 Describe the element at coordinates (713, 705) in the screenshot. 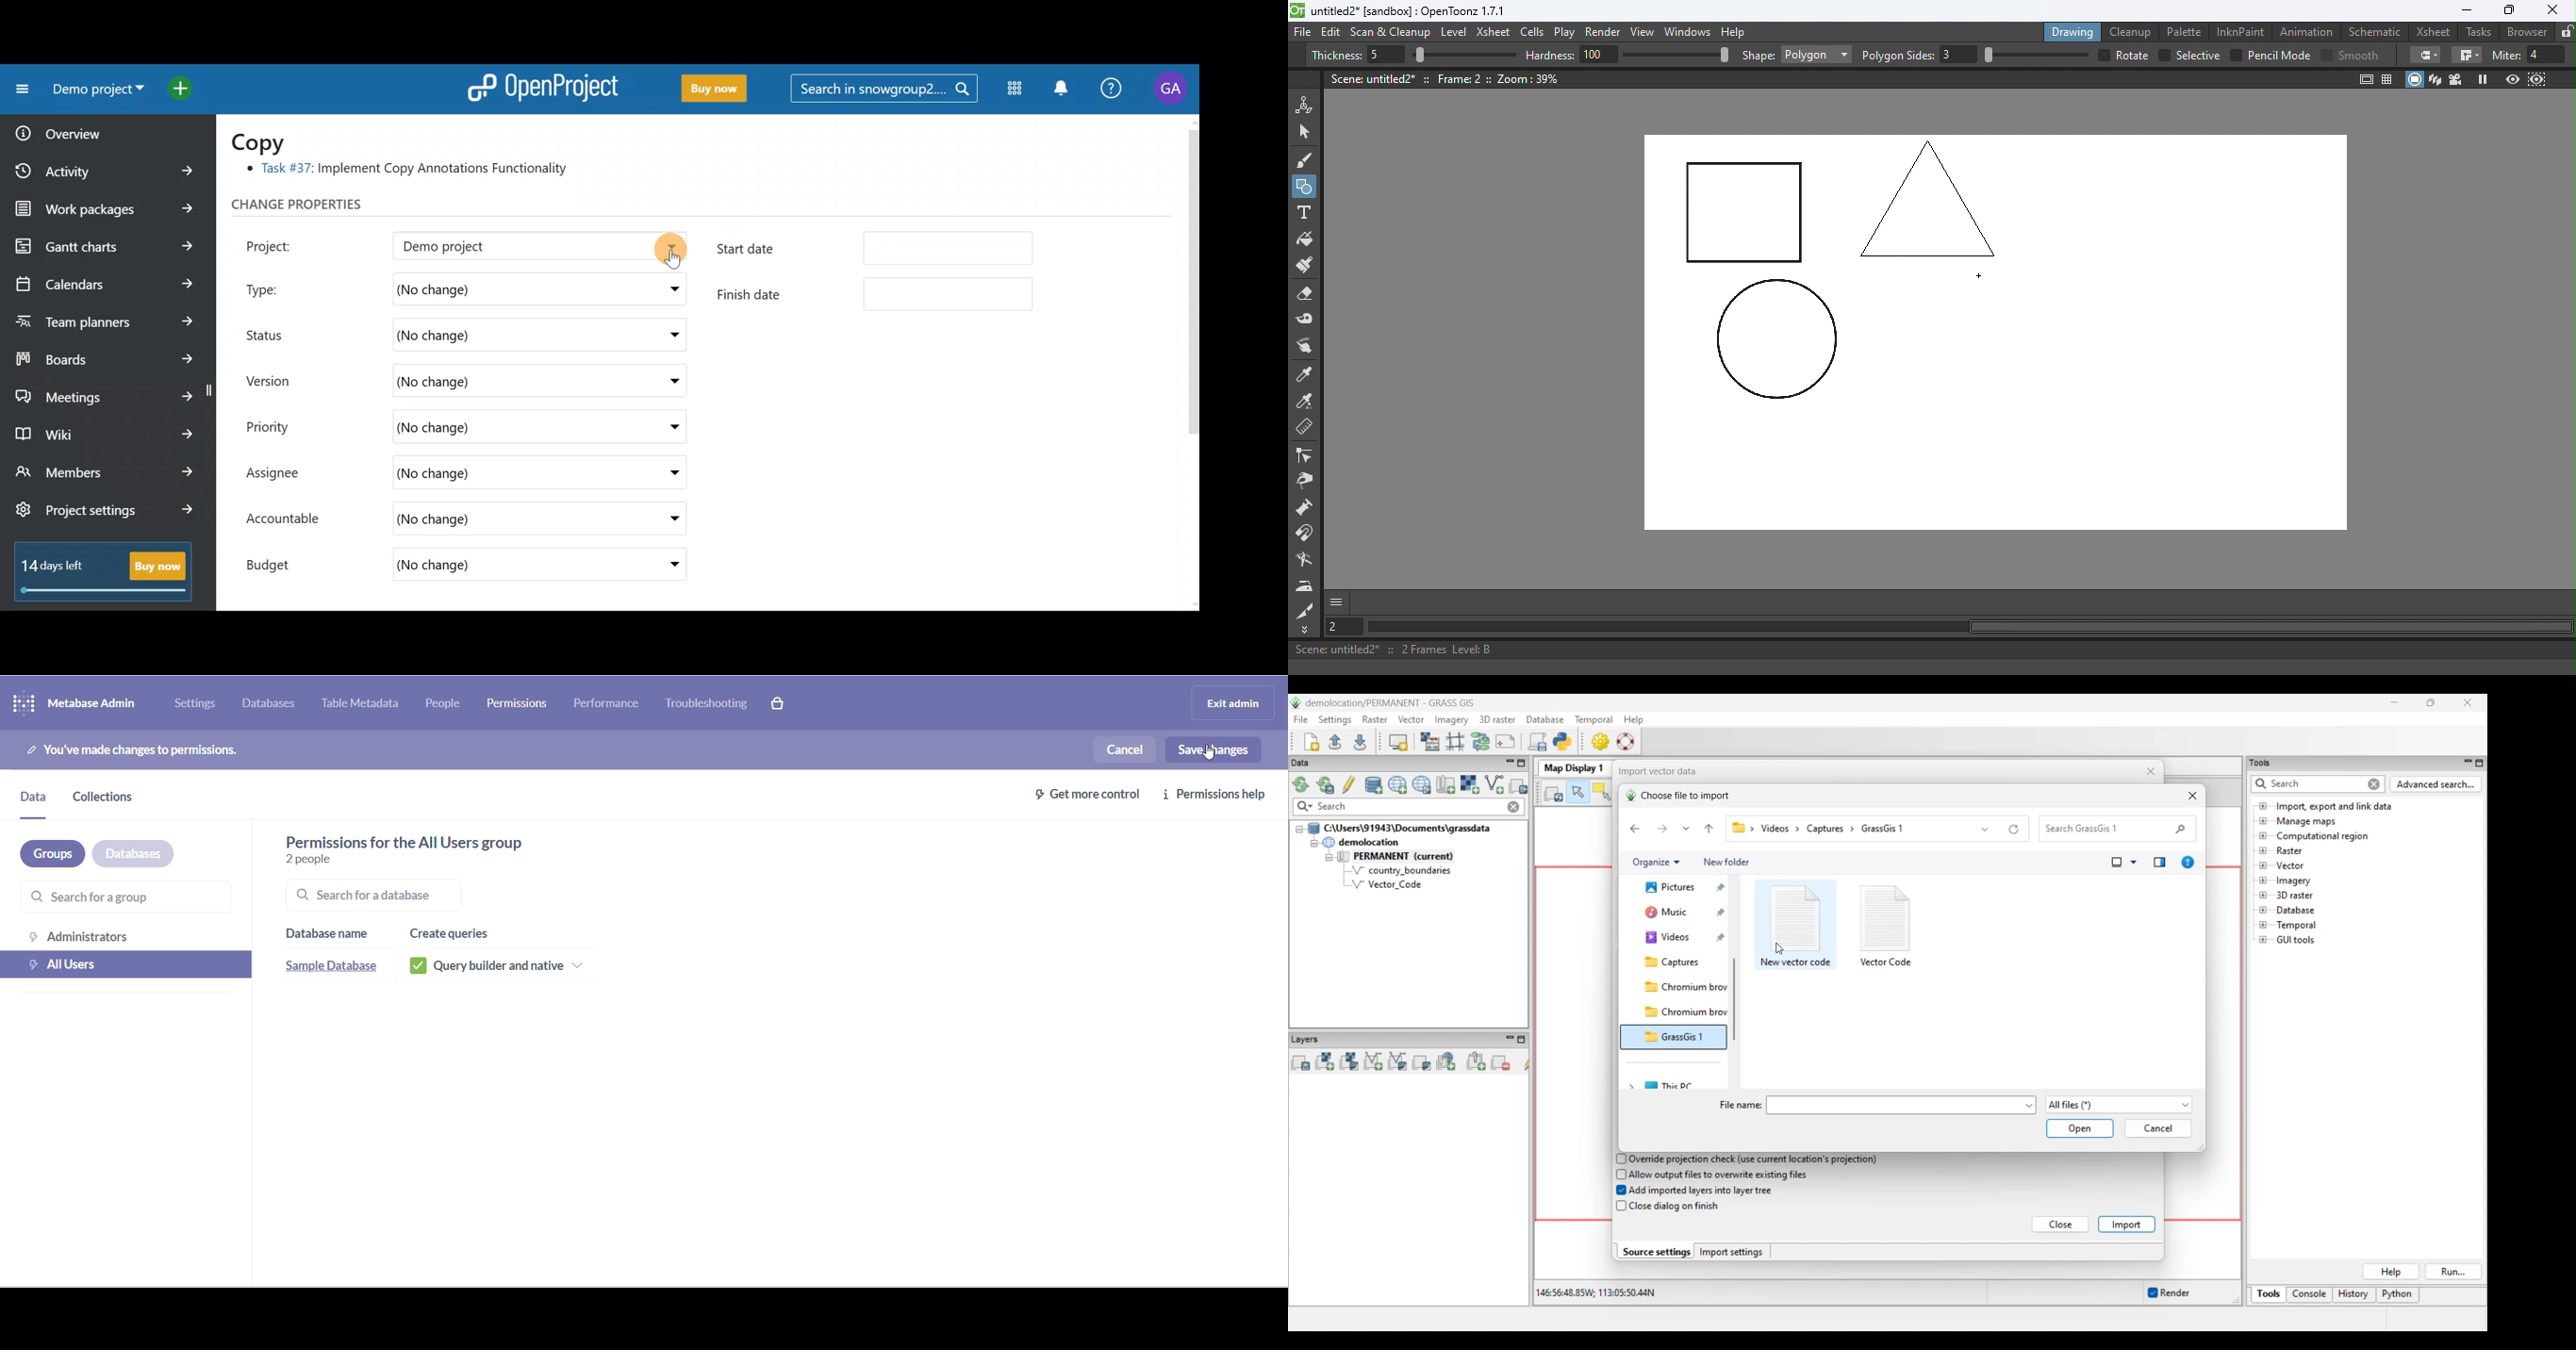

I see `troubleshooting` at that location.